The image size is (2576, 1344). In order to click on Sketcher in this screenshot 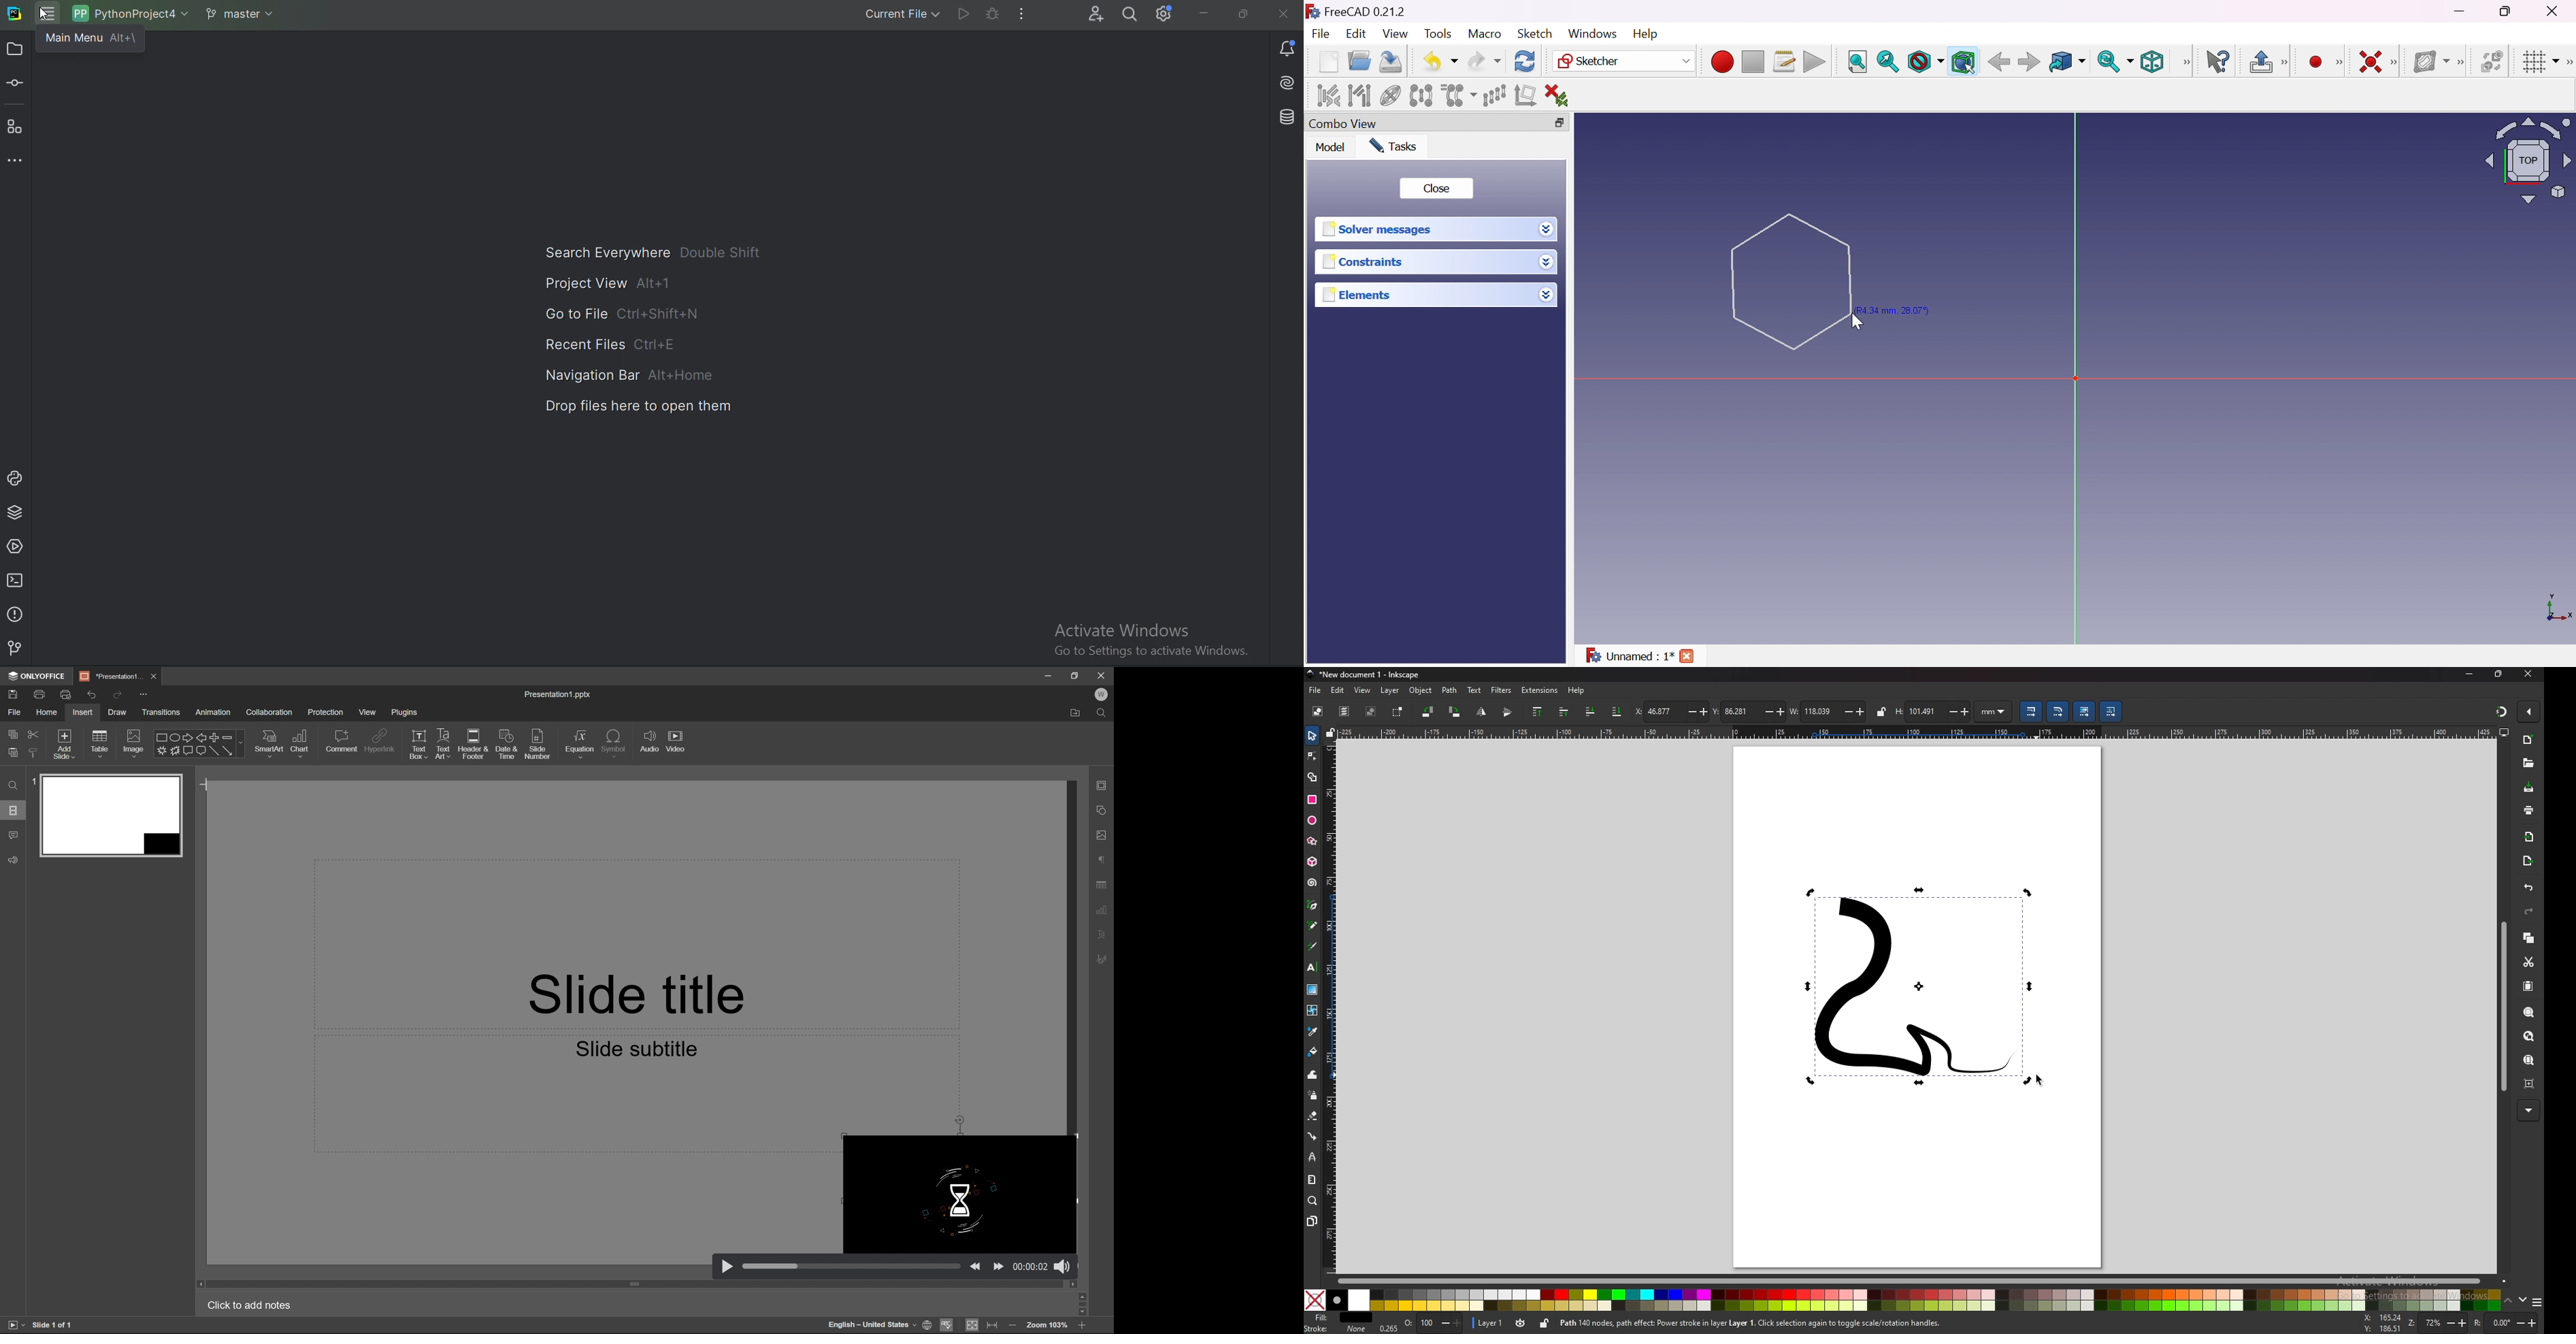, I will do `click(1624, 61)`.